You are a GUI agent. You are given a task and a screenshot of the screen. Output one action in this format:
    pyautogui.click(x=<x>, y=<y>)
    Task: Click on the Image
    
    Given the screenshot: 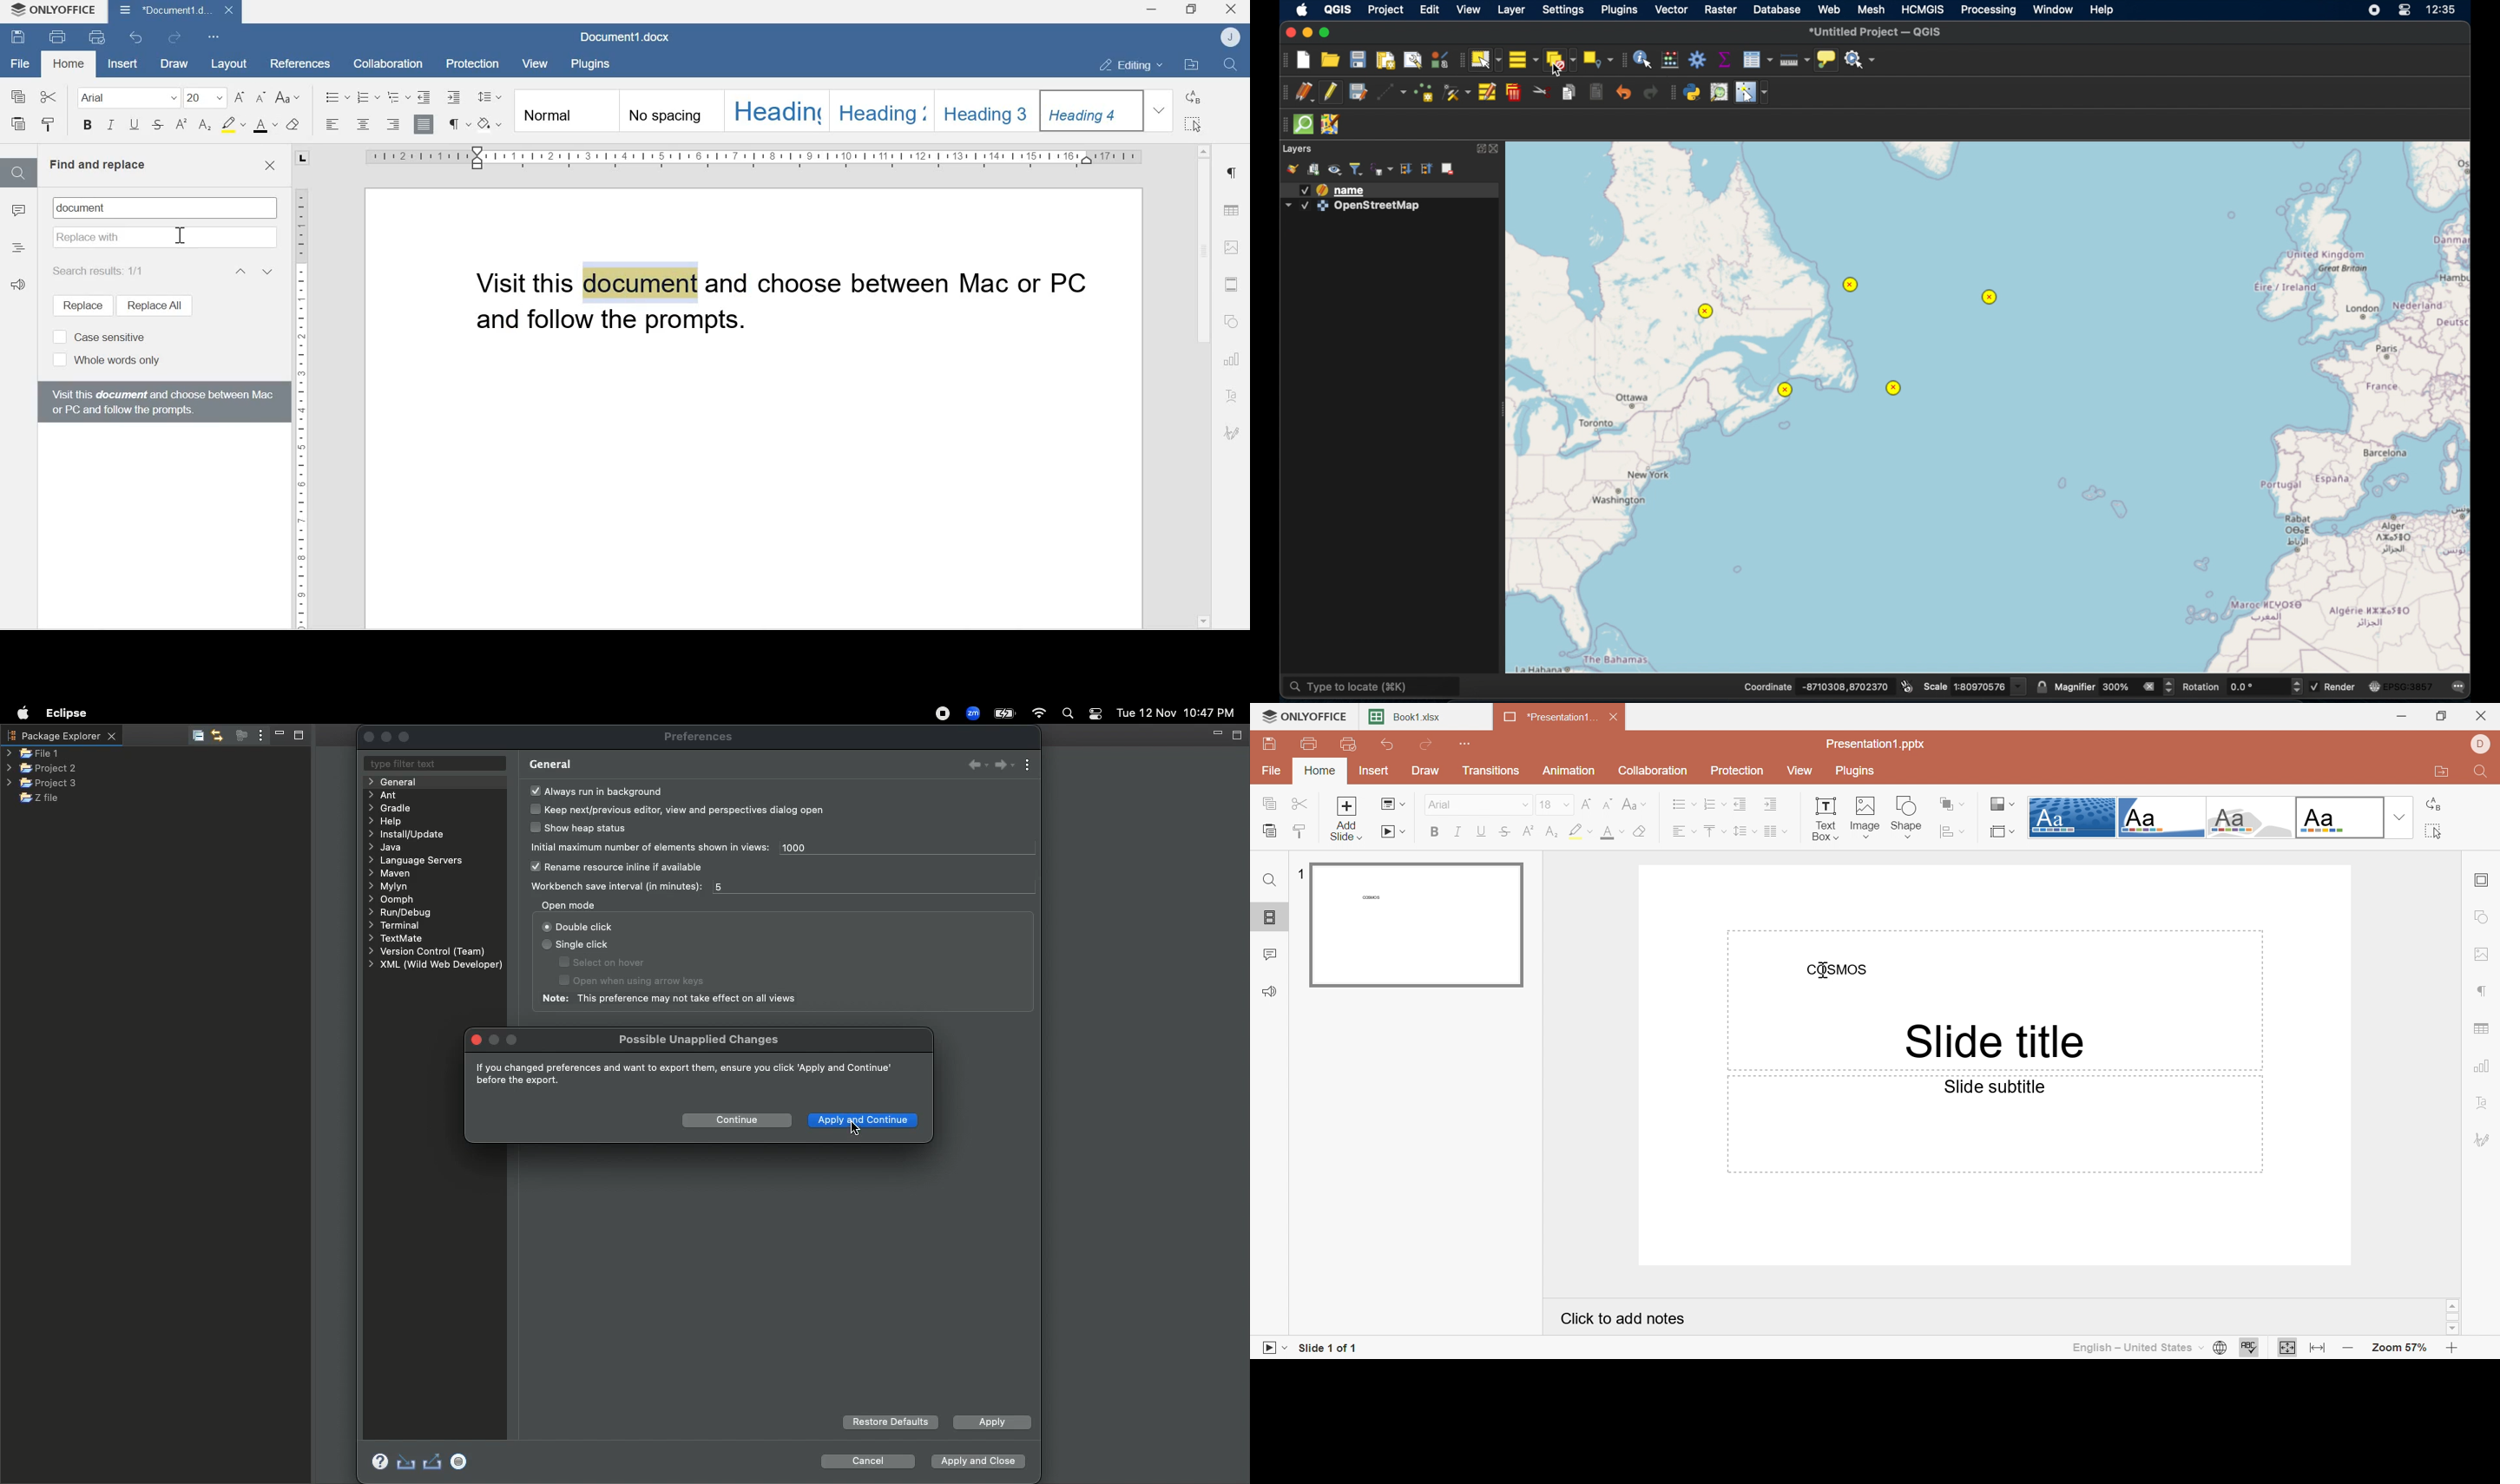 What is the action you would take?
    pyautogui.click(x=1232, y=247)
    